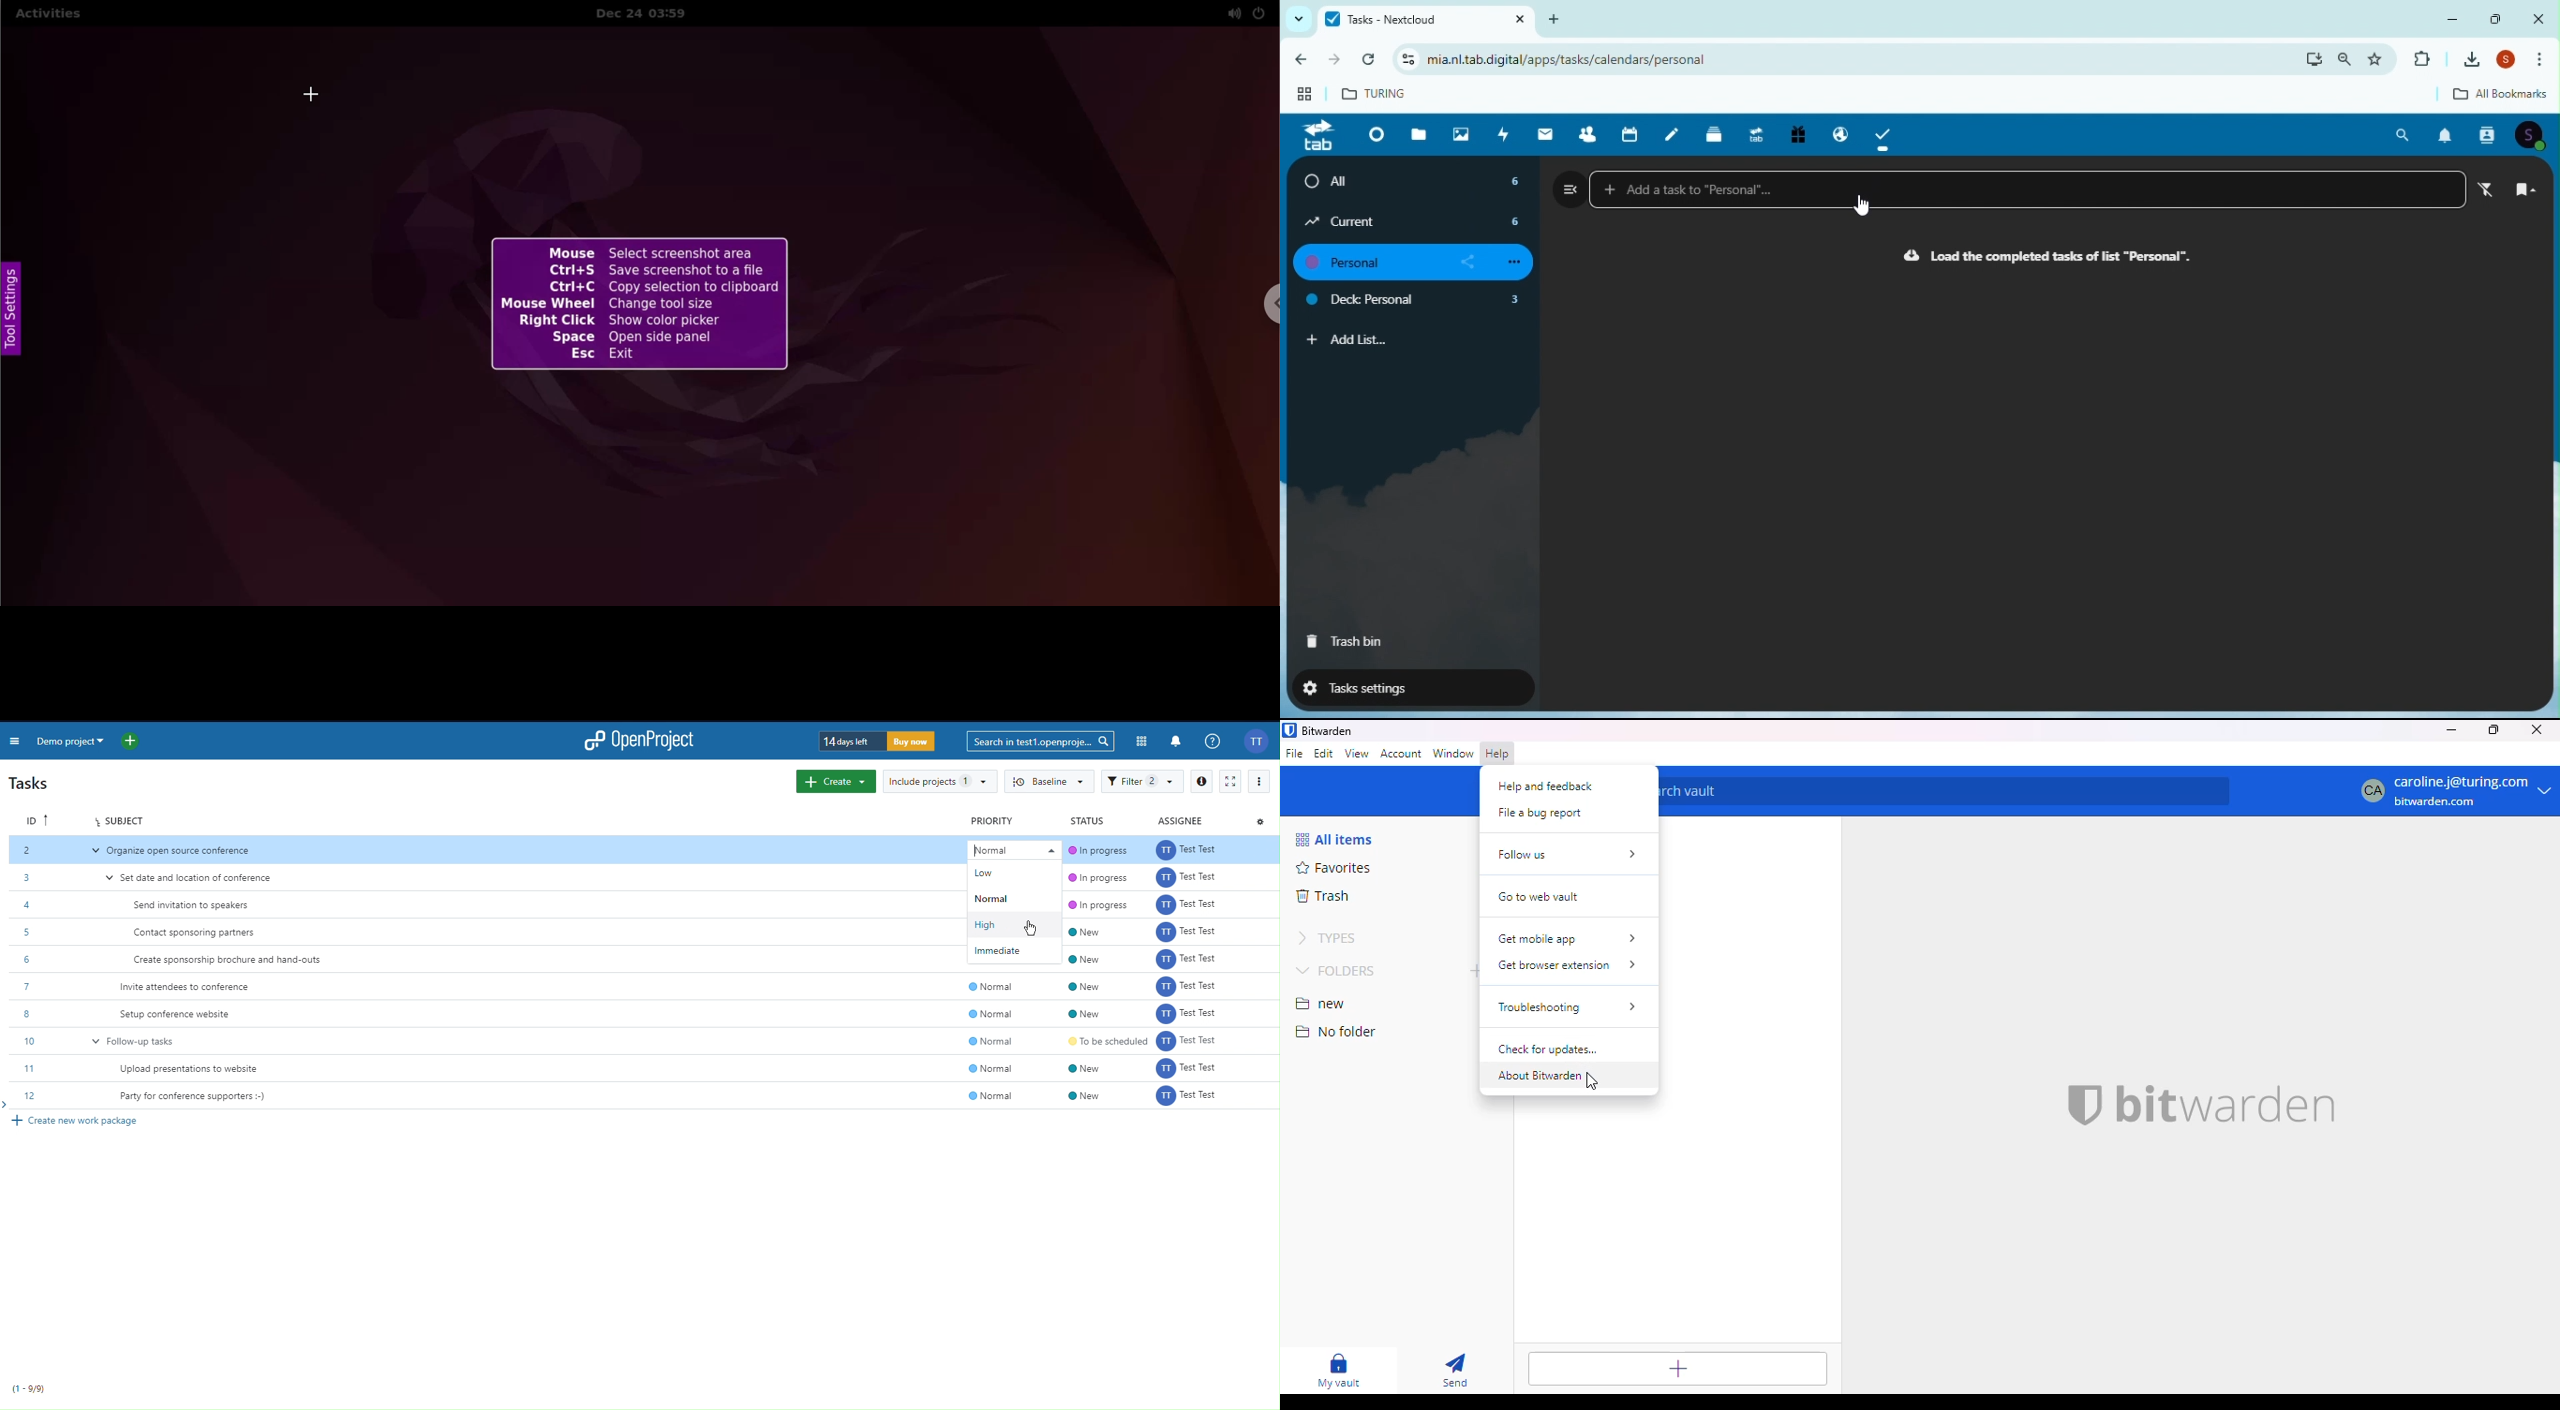 This screenshot has height=1428, width=2576. Describe the element at coordinates (1321, 1004) in the screenshot. I see `new` at that location.